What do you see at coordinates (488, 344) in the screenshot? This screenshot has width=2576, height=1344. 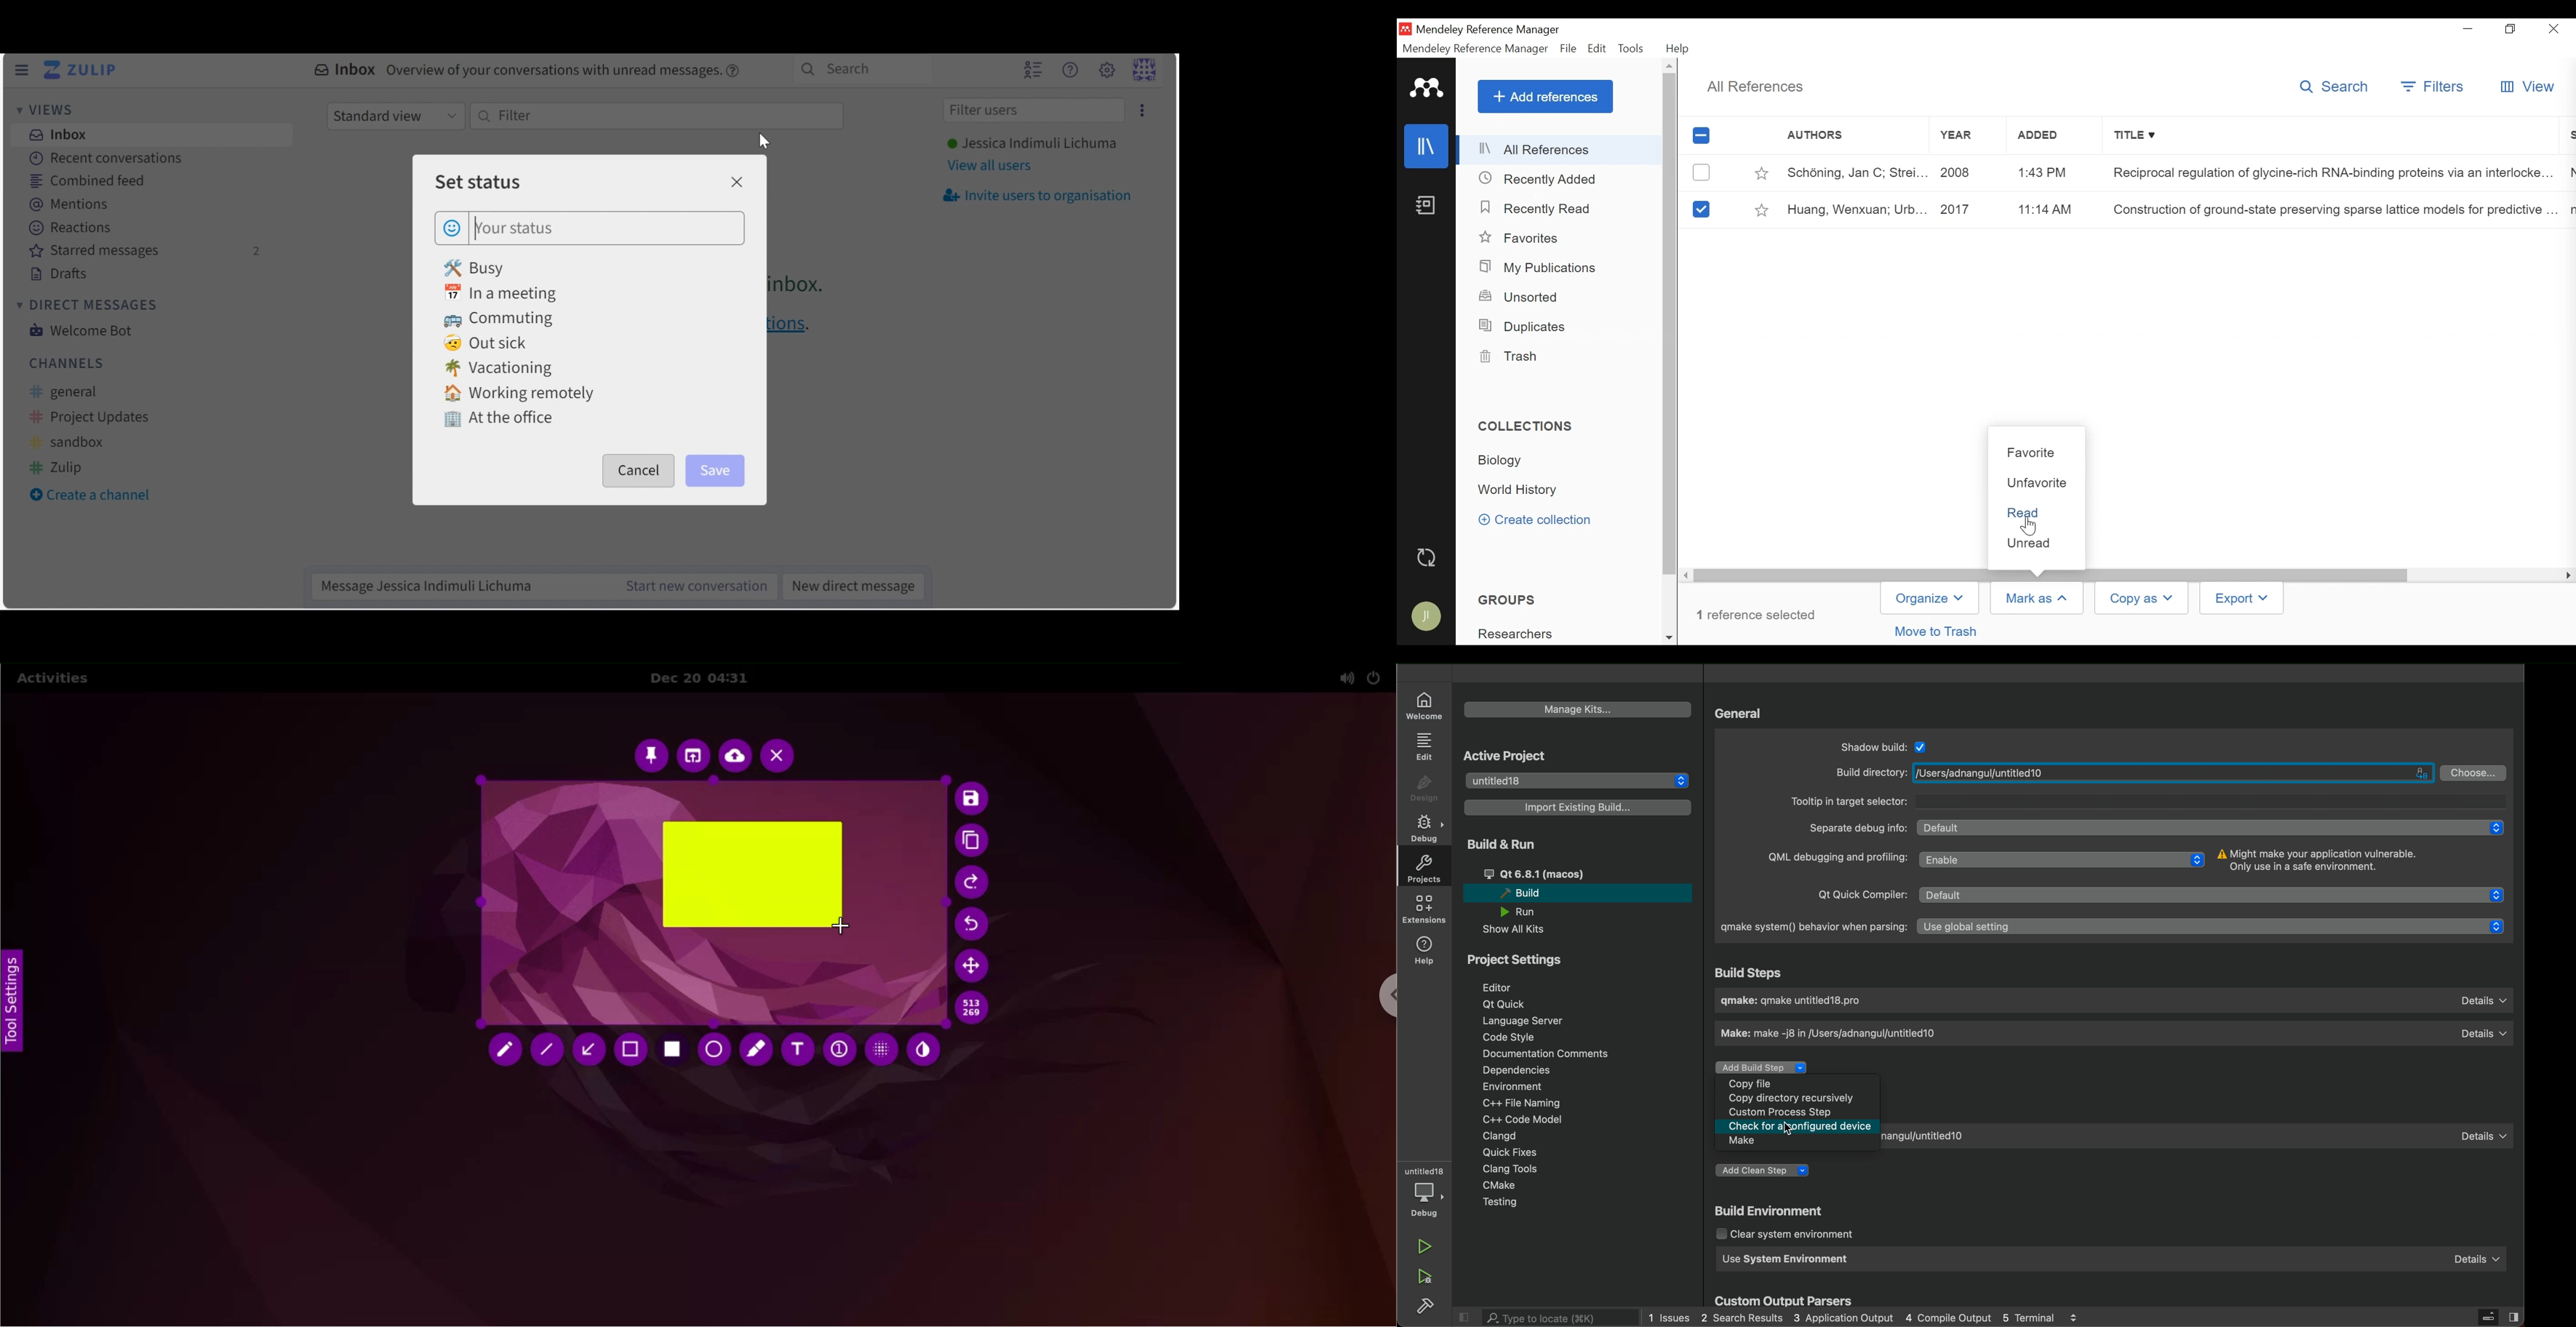 I see `Out Sick` at bounding box center [488, 344].